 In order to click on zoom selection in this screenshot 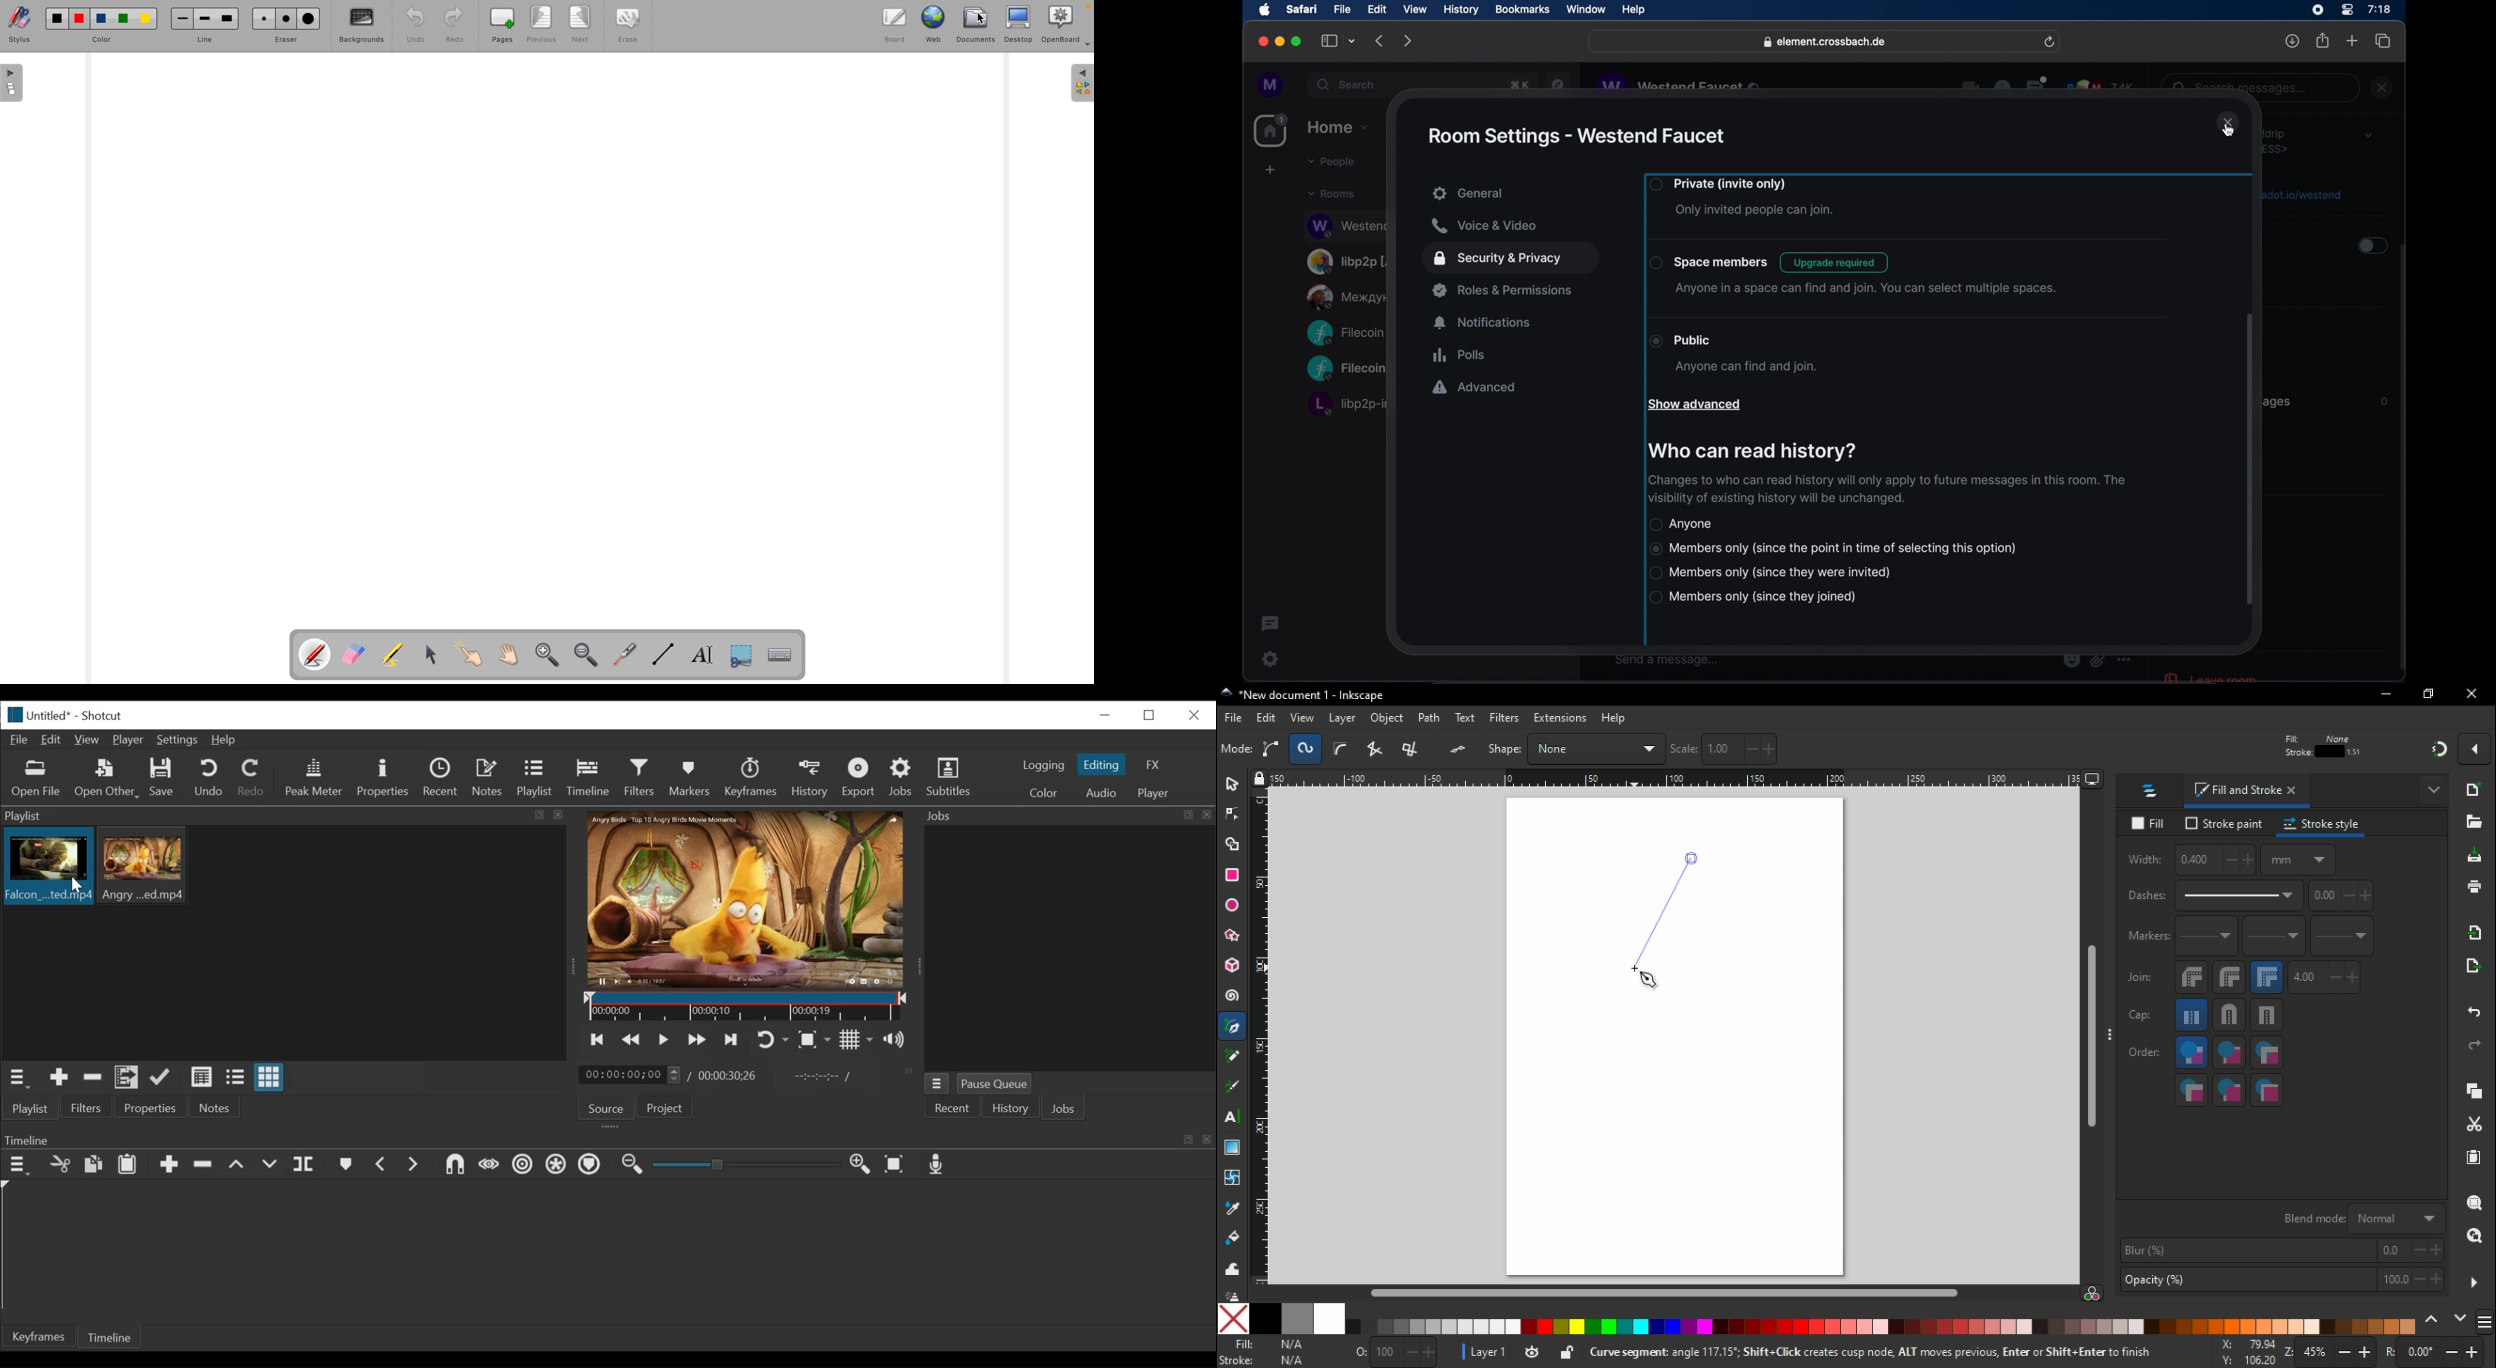, I will do `click(2477, 1204)`.